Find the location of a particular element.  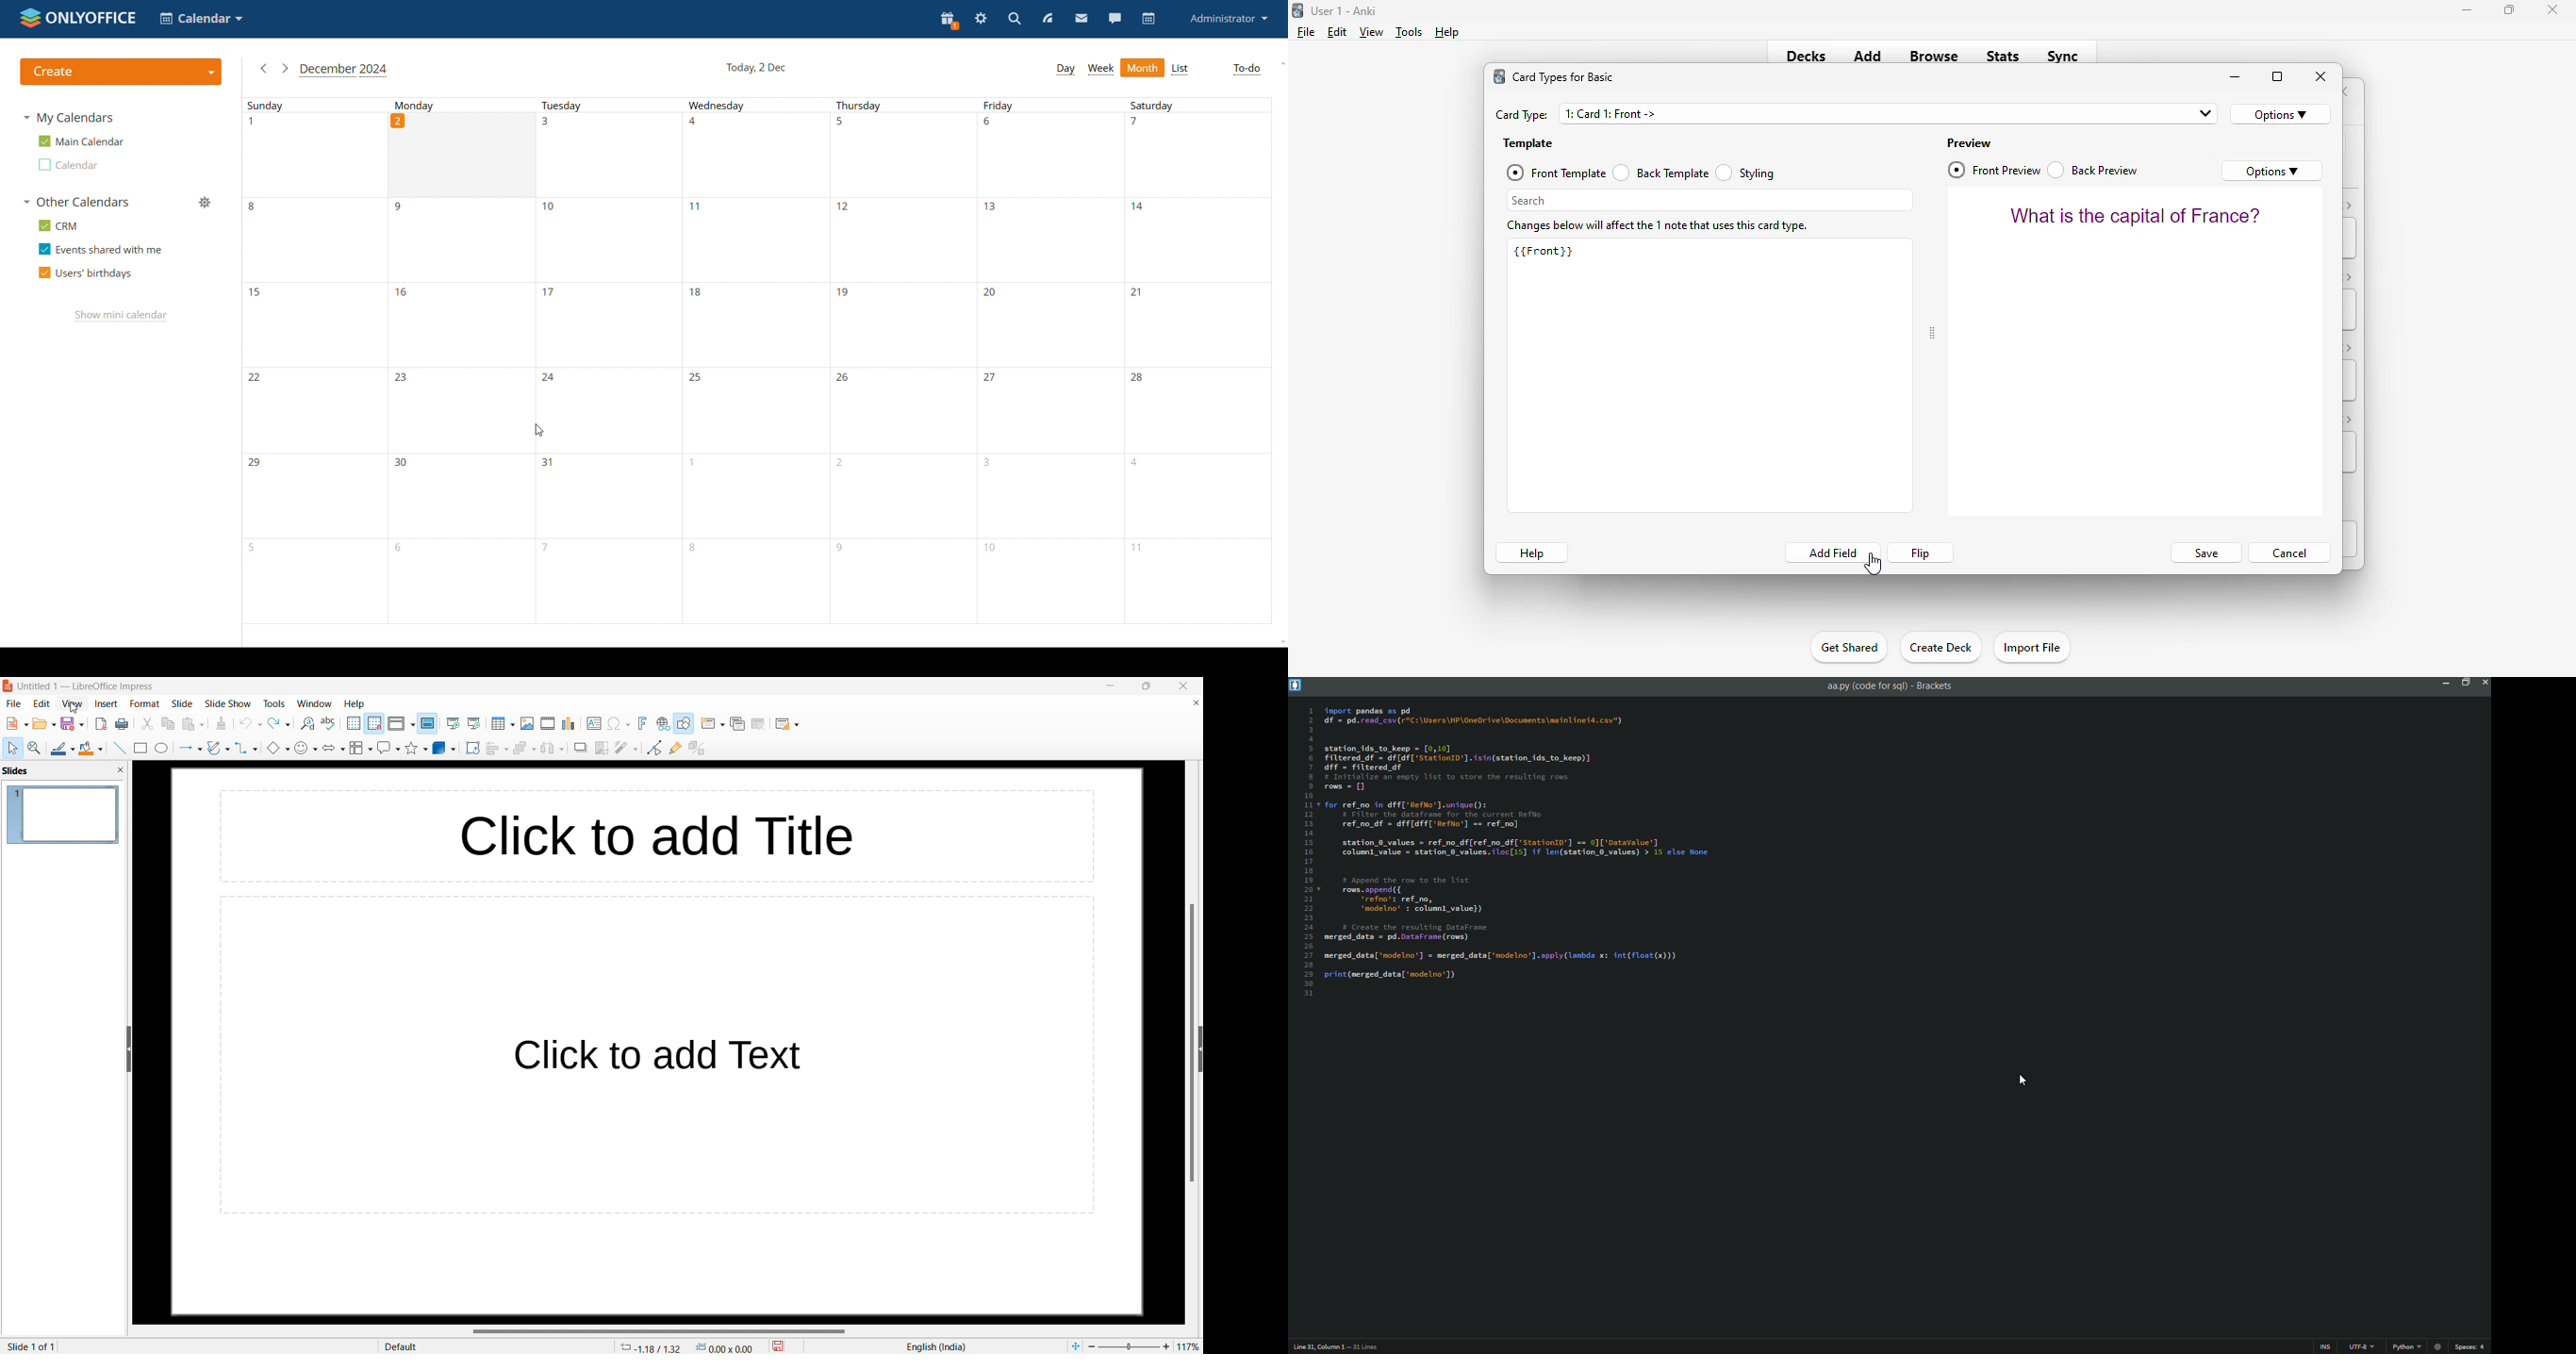

show gluepoint functions is located at coordinates (676, 748).